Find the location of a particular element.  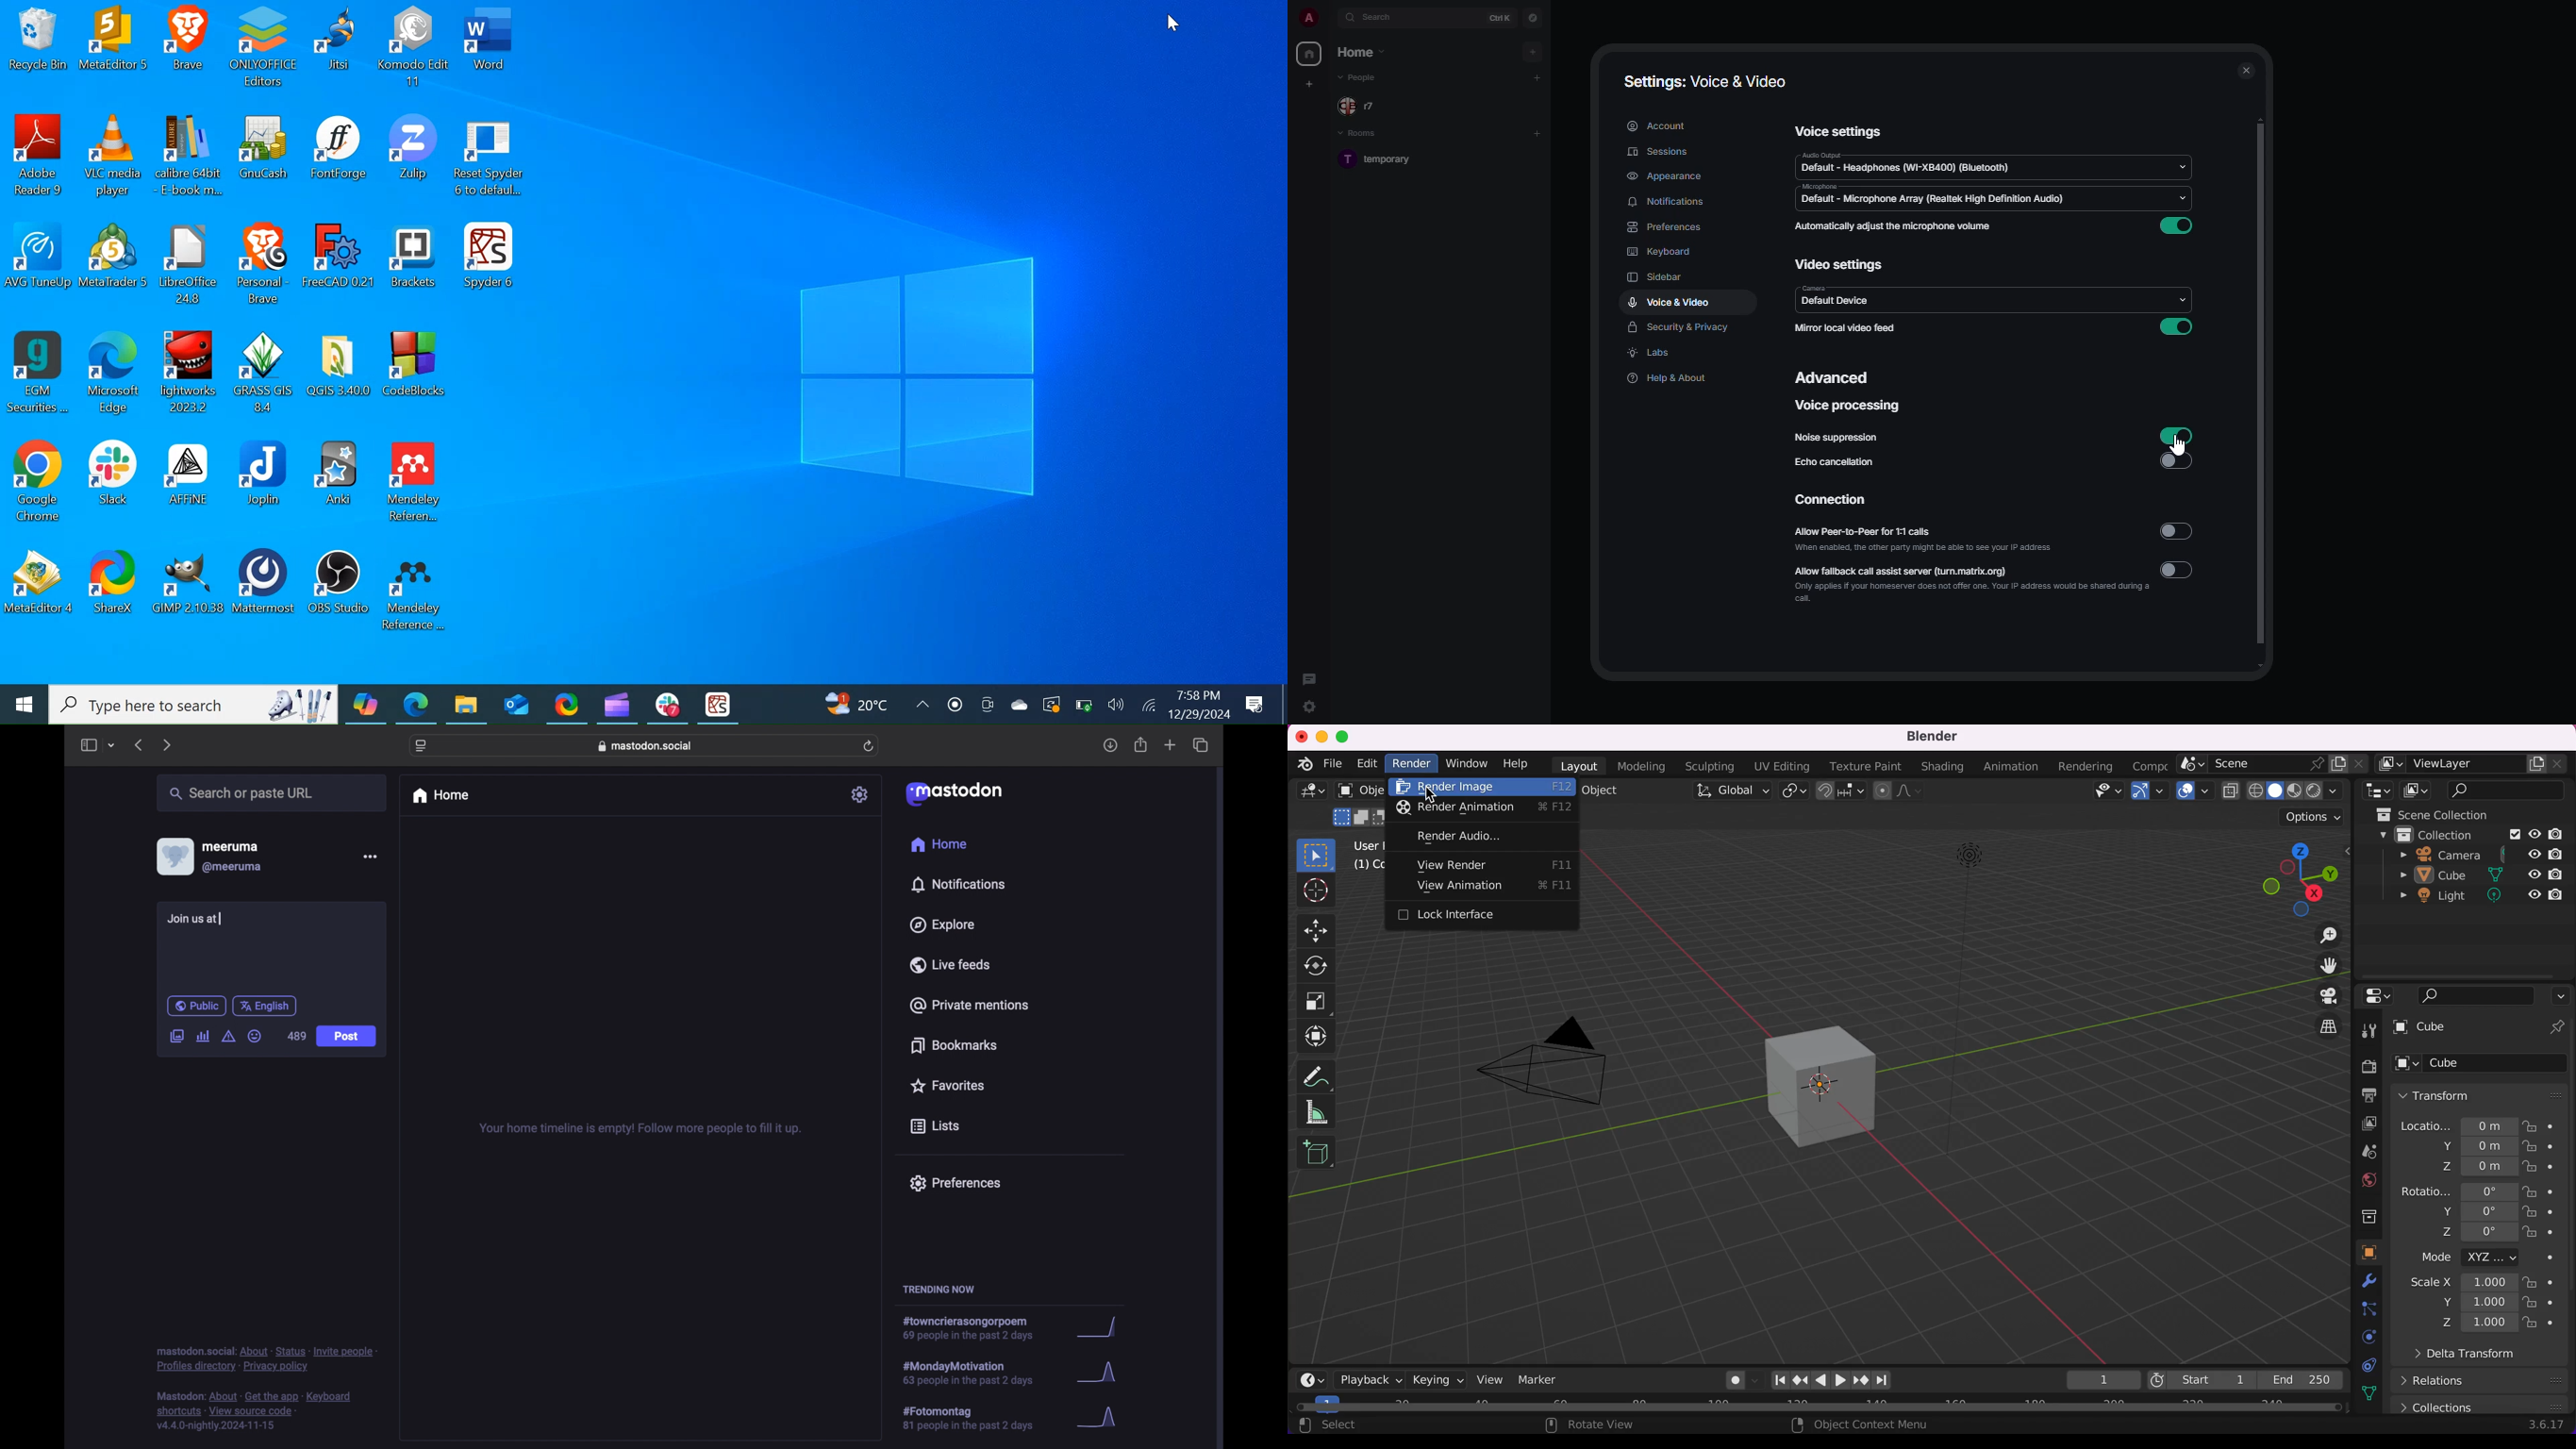

add is located at coordinates (1538, 133).